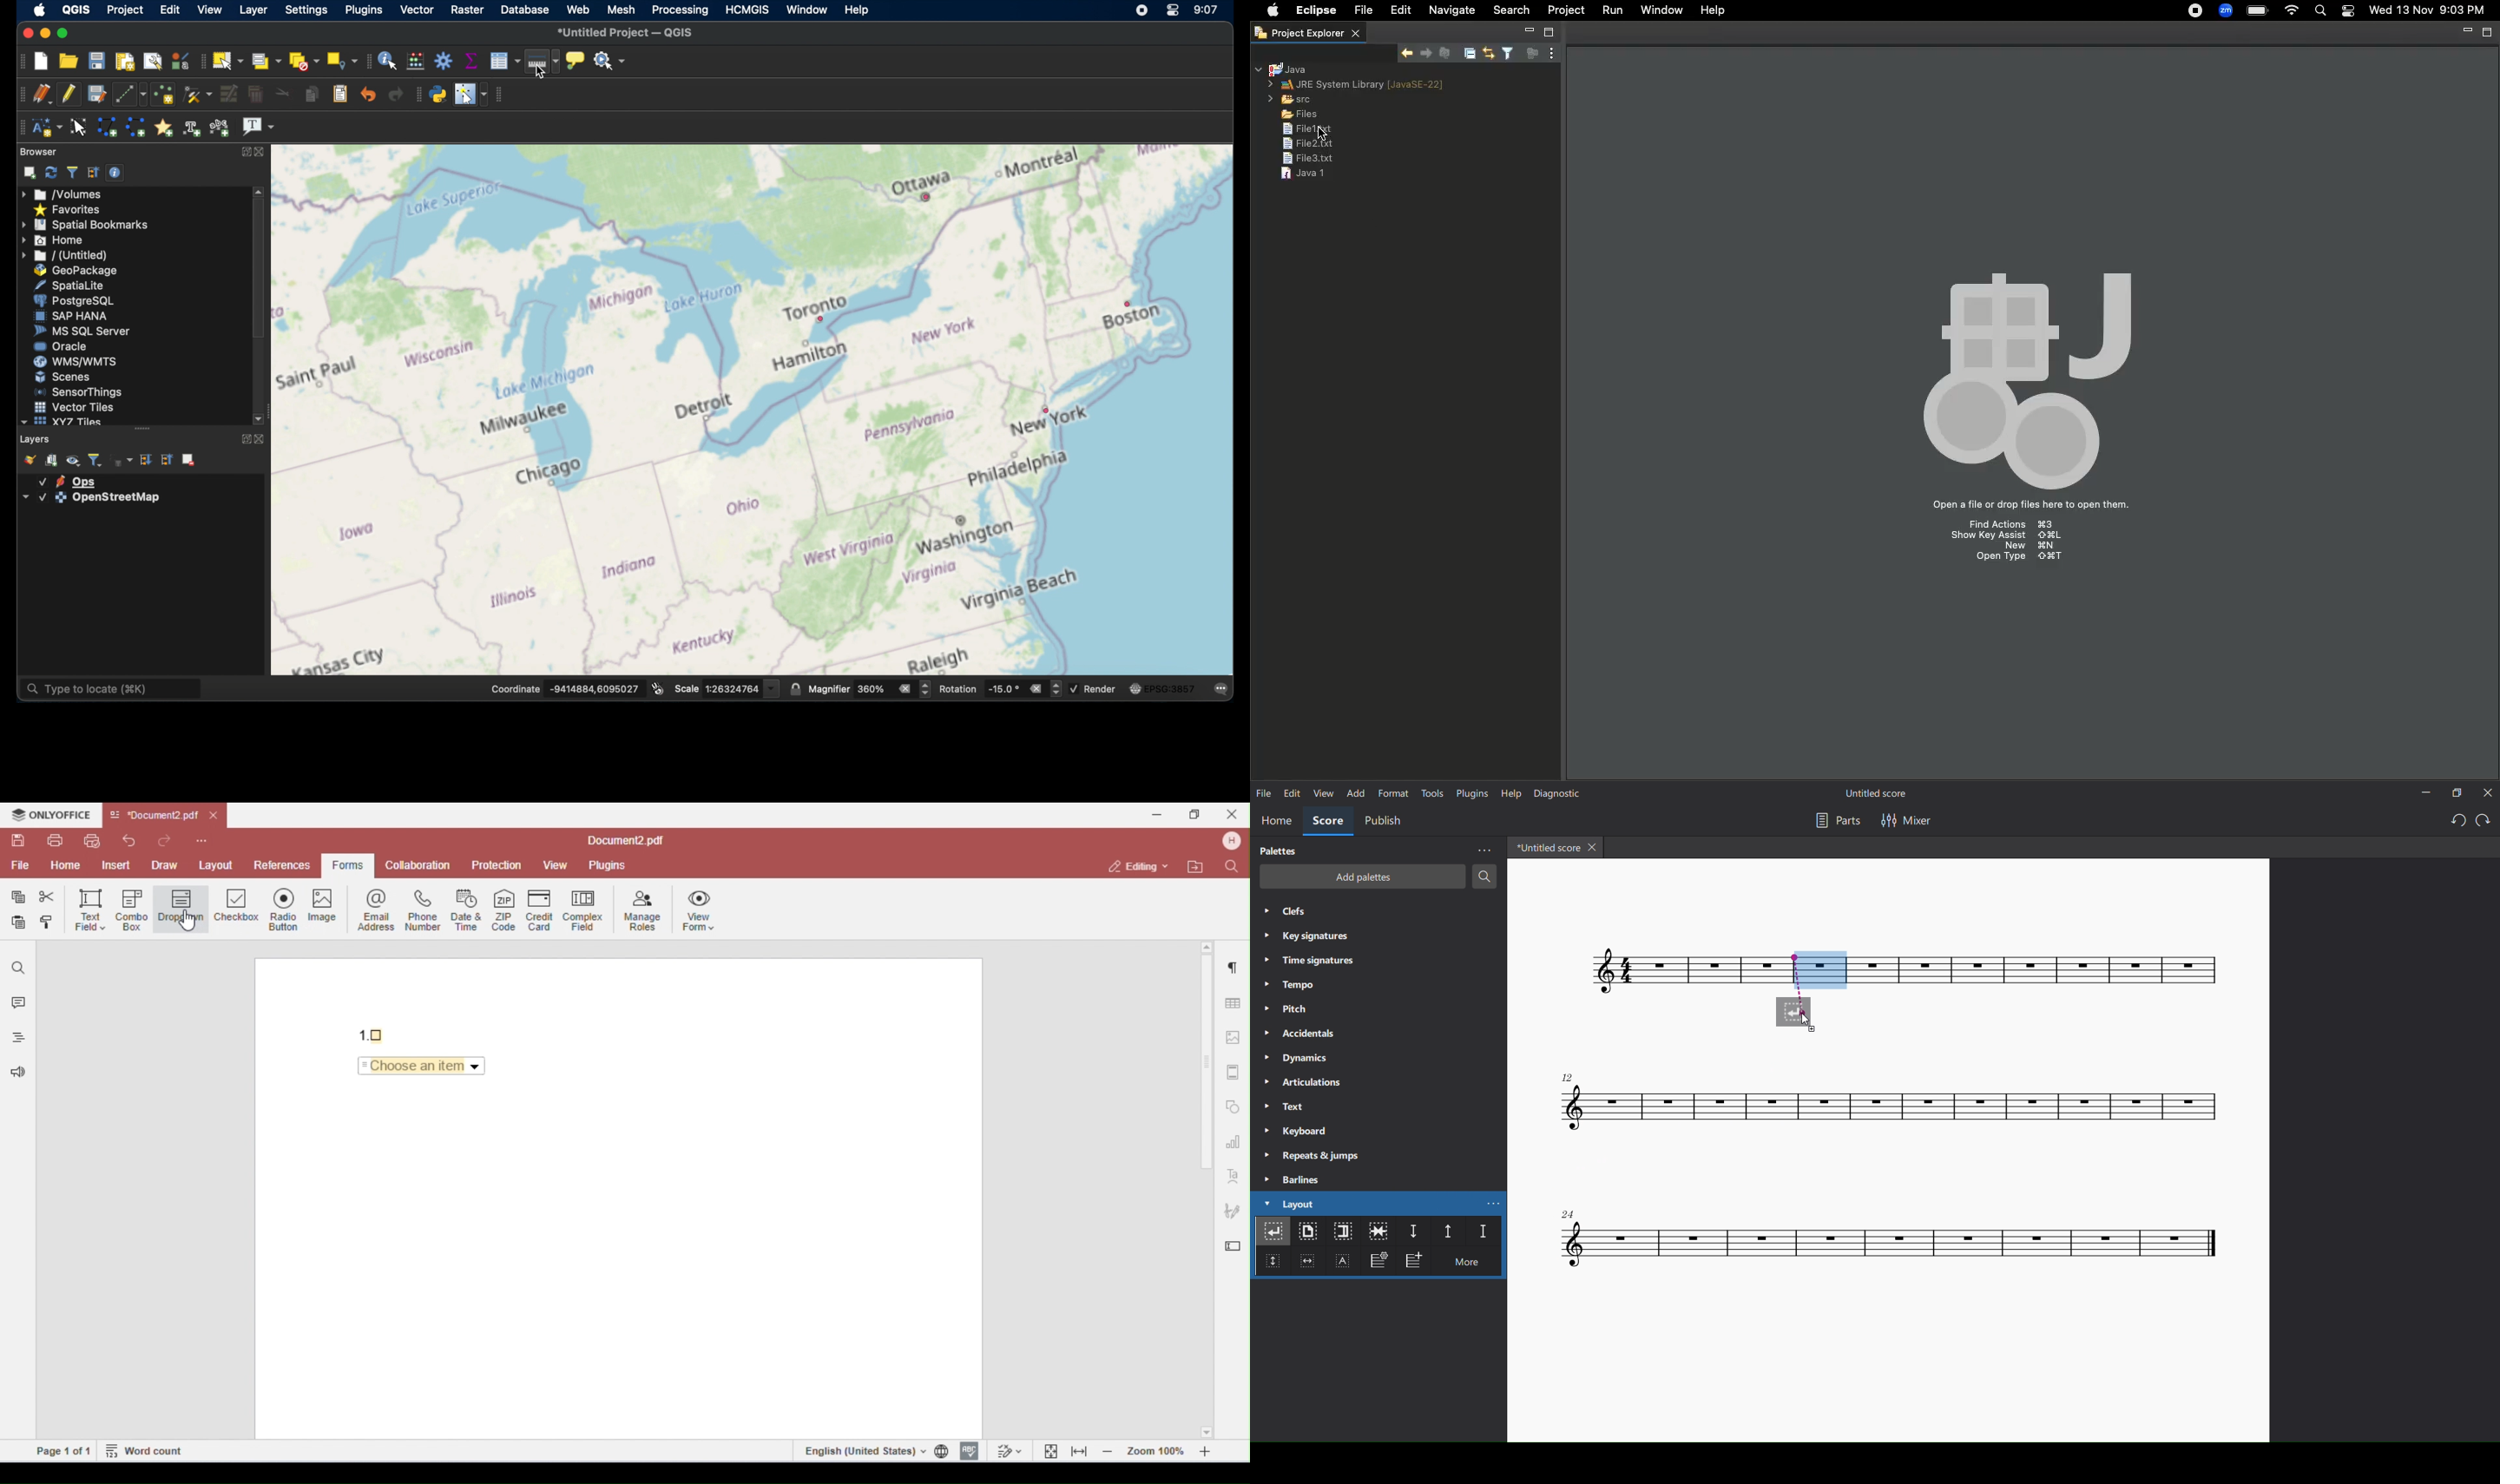  Describe the element at coordinates (340, 94) in the screenshot. I see `paste features` at that location.